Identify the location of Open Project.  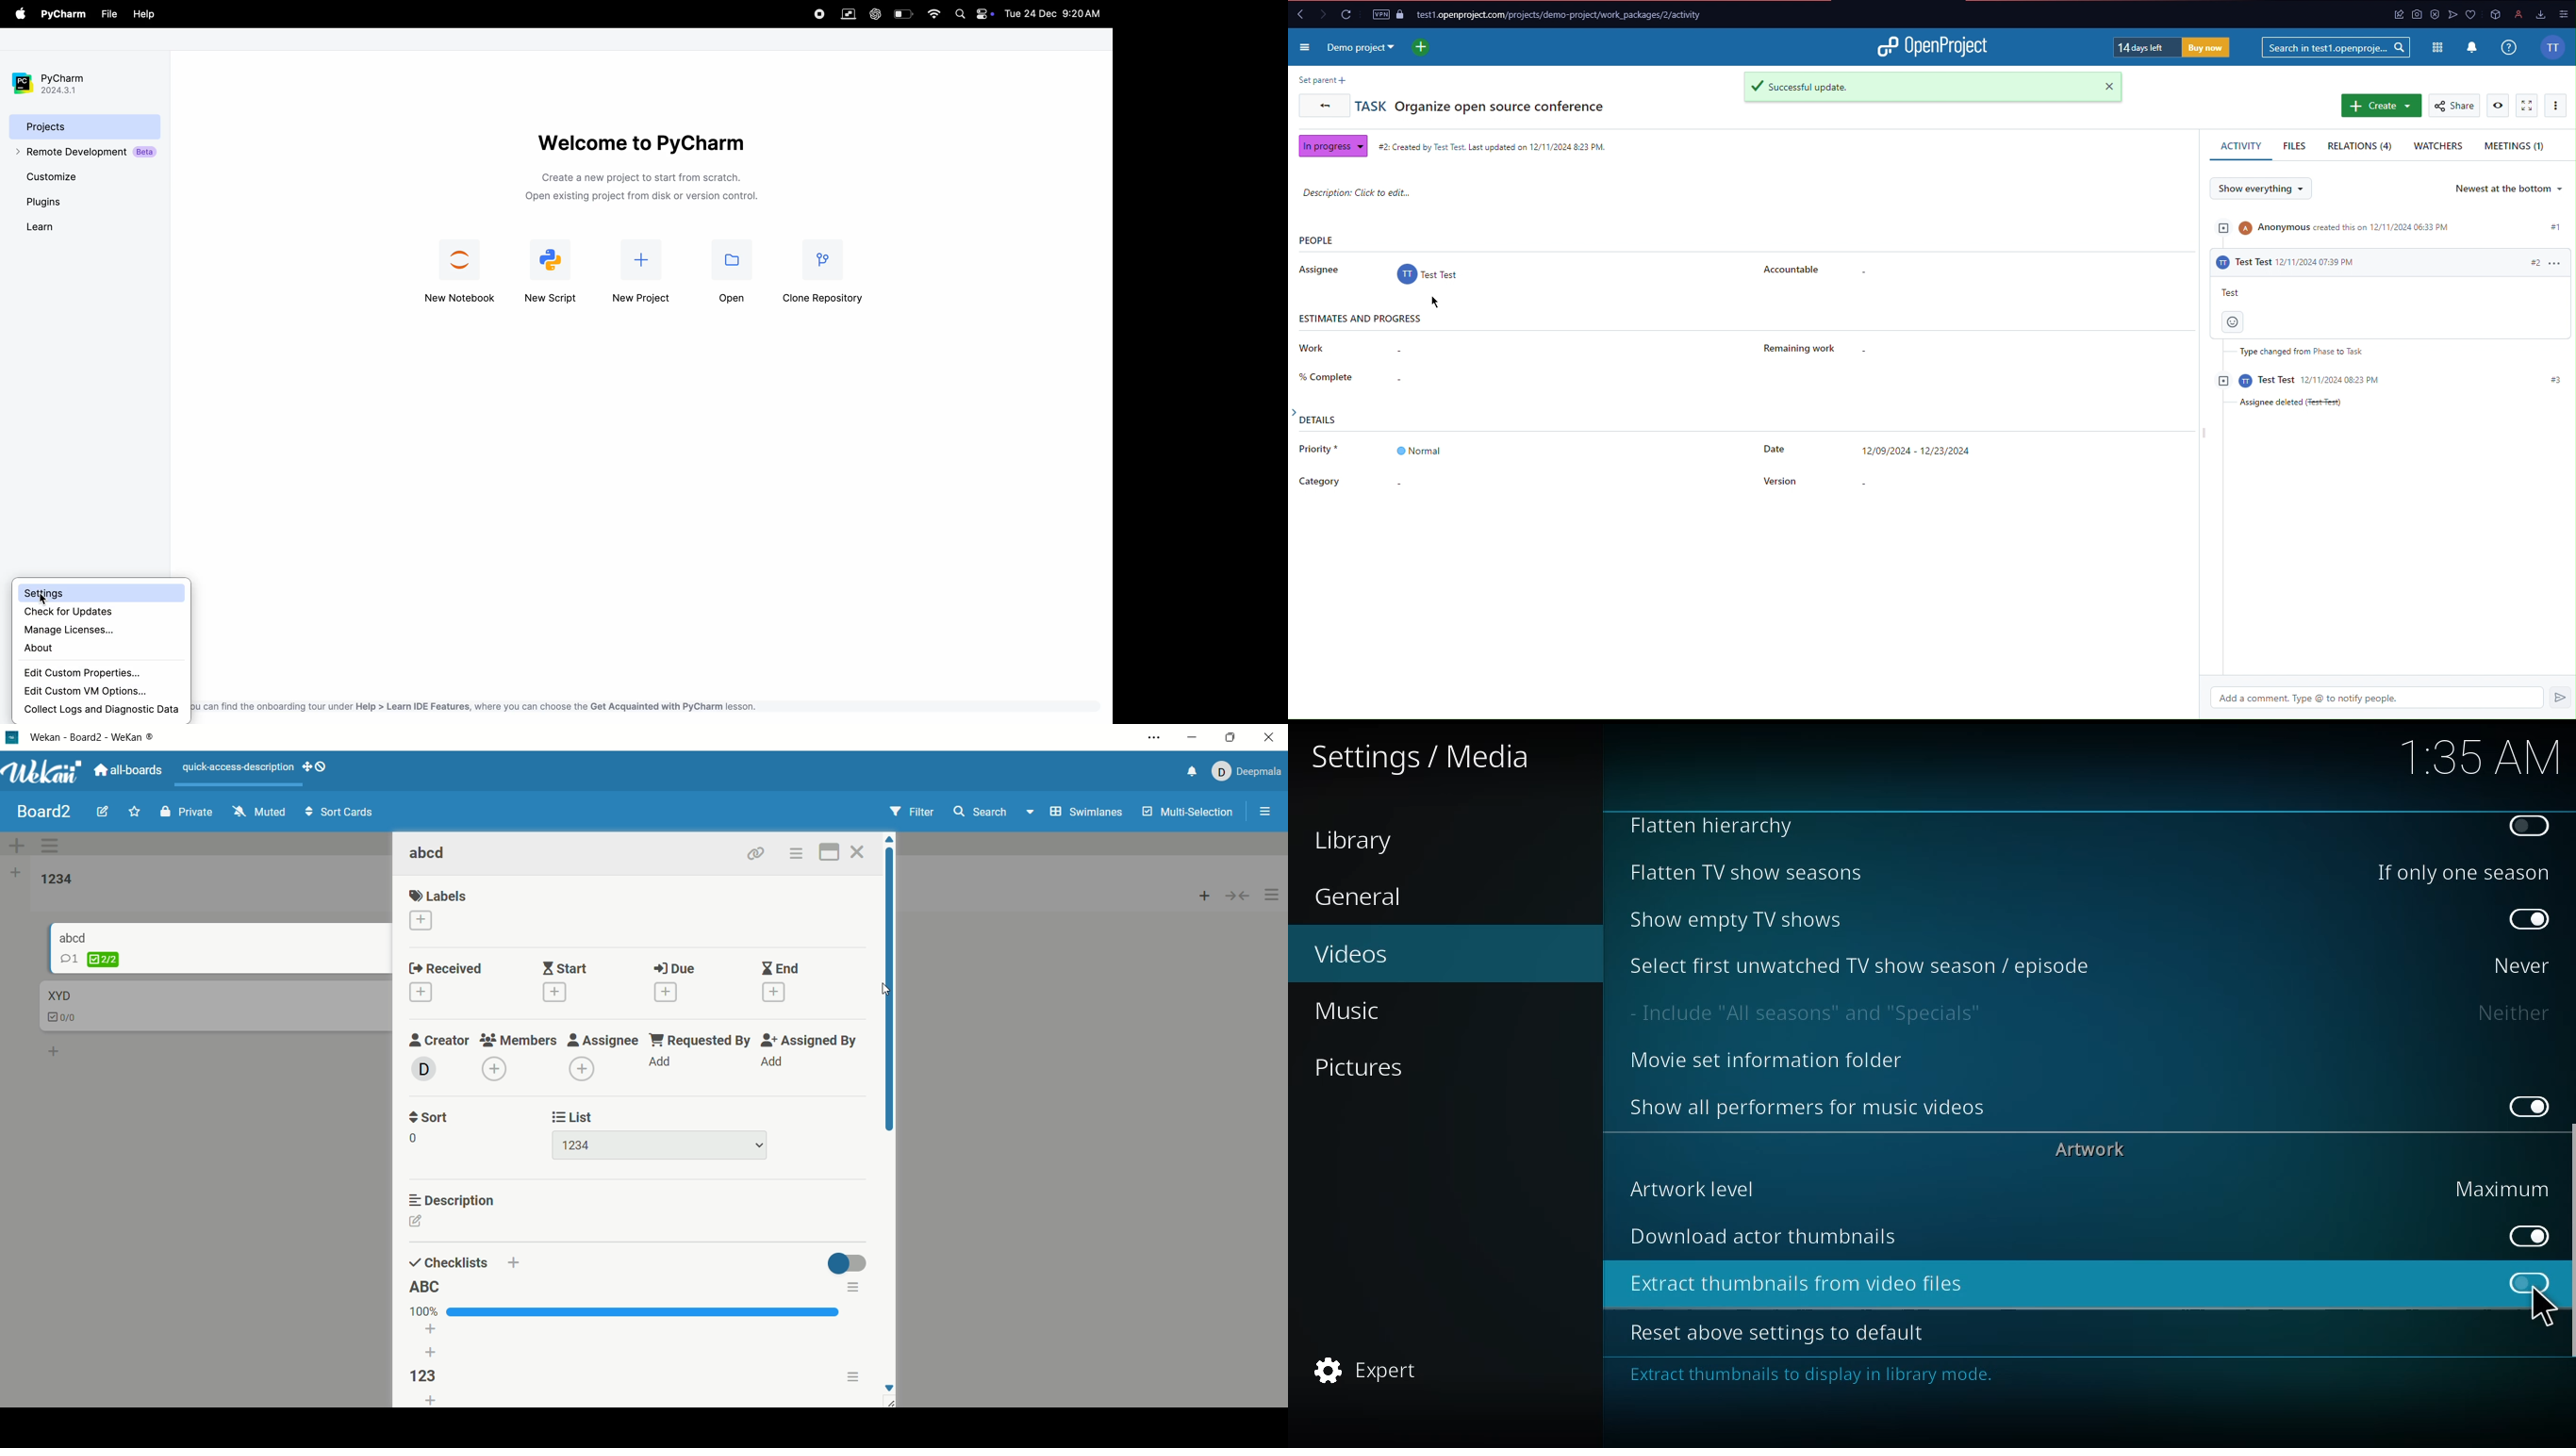
(1934, 51).